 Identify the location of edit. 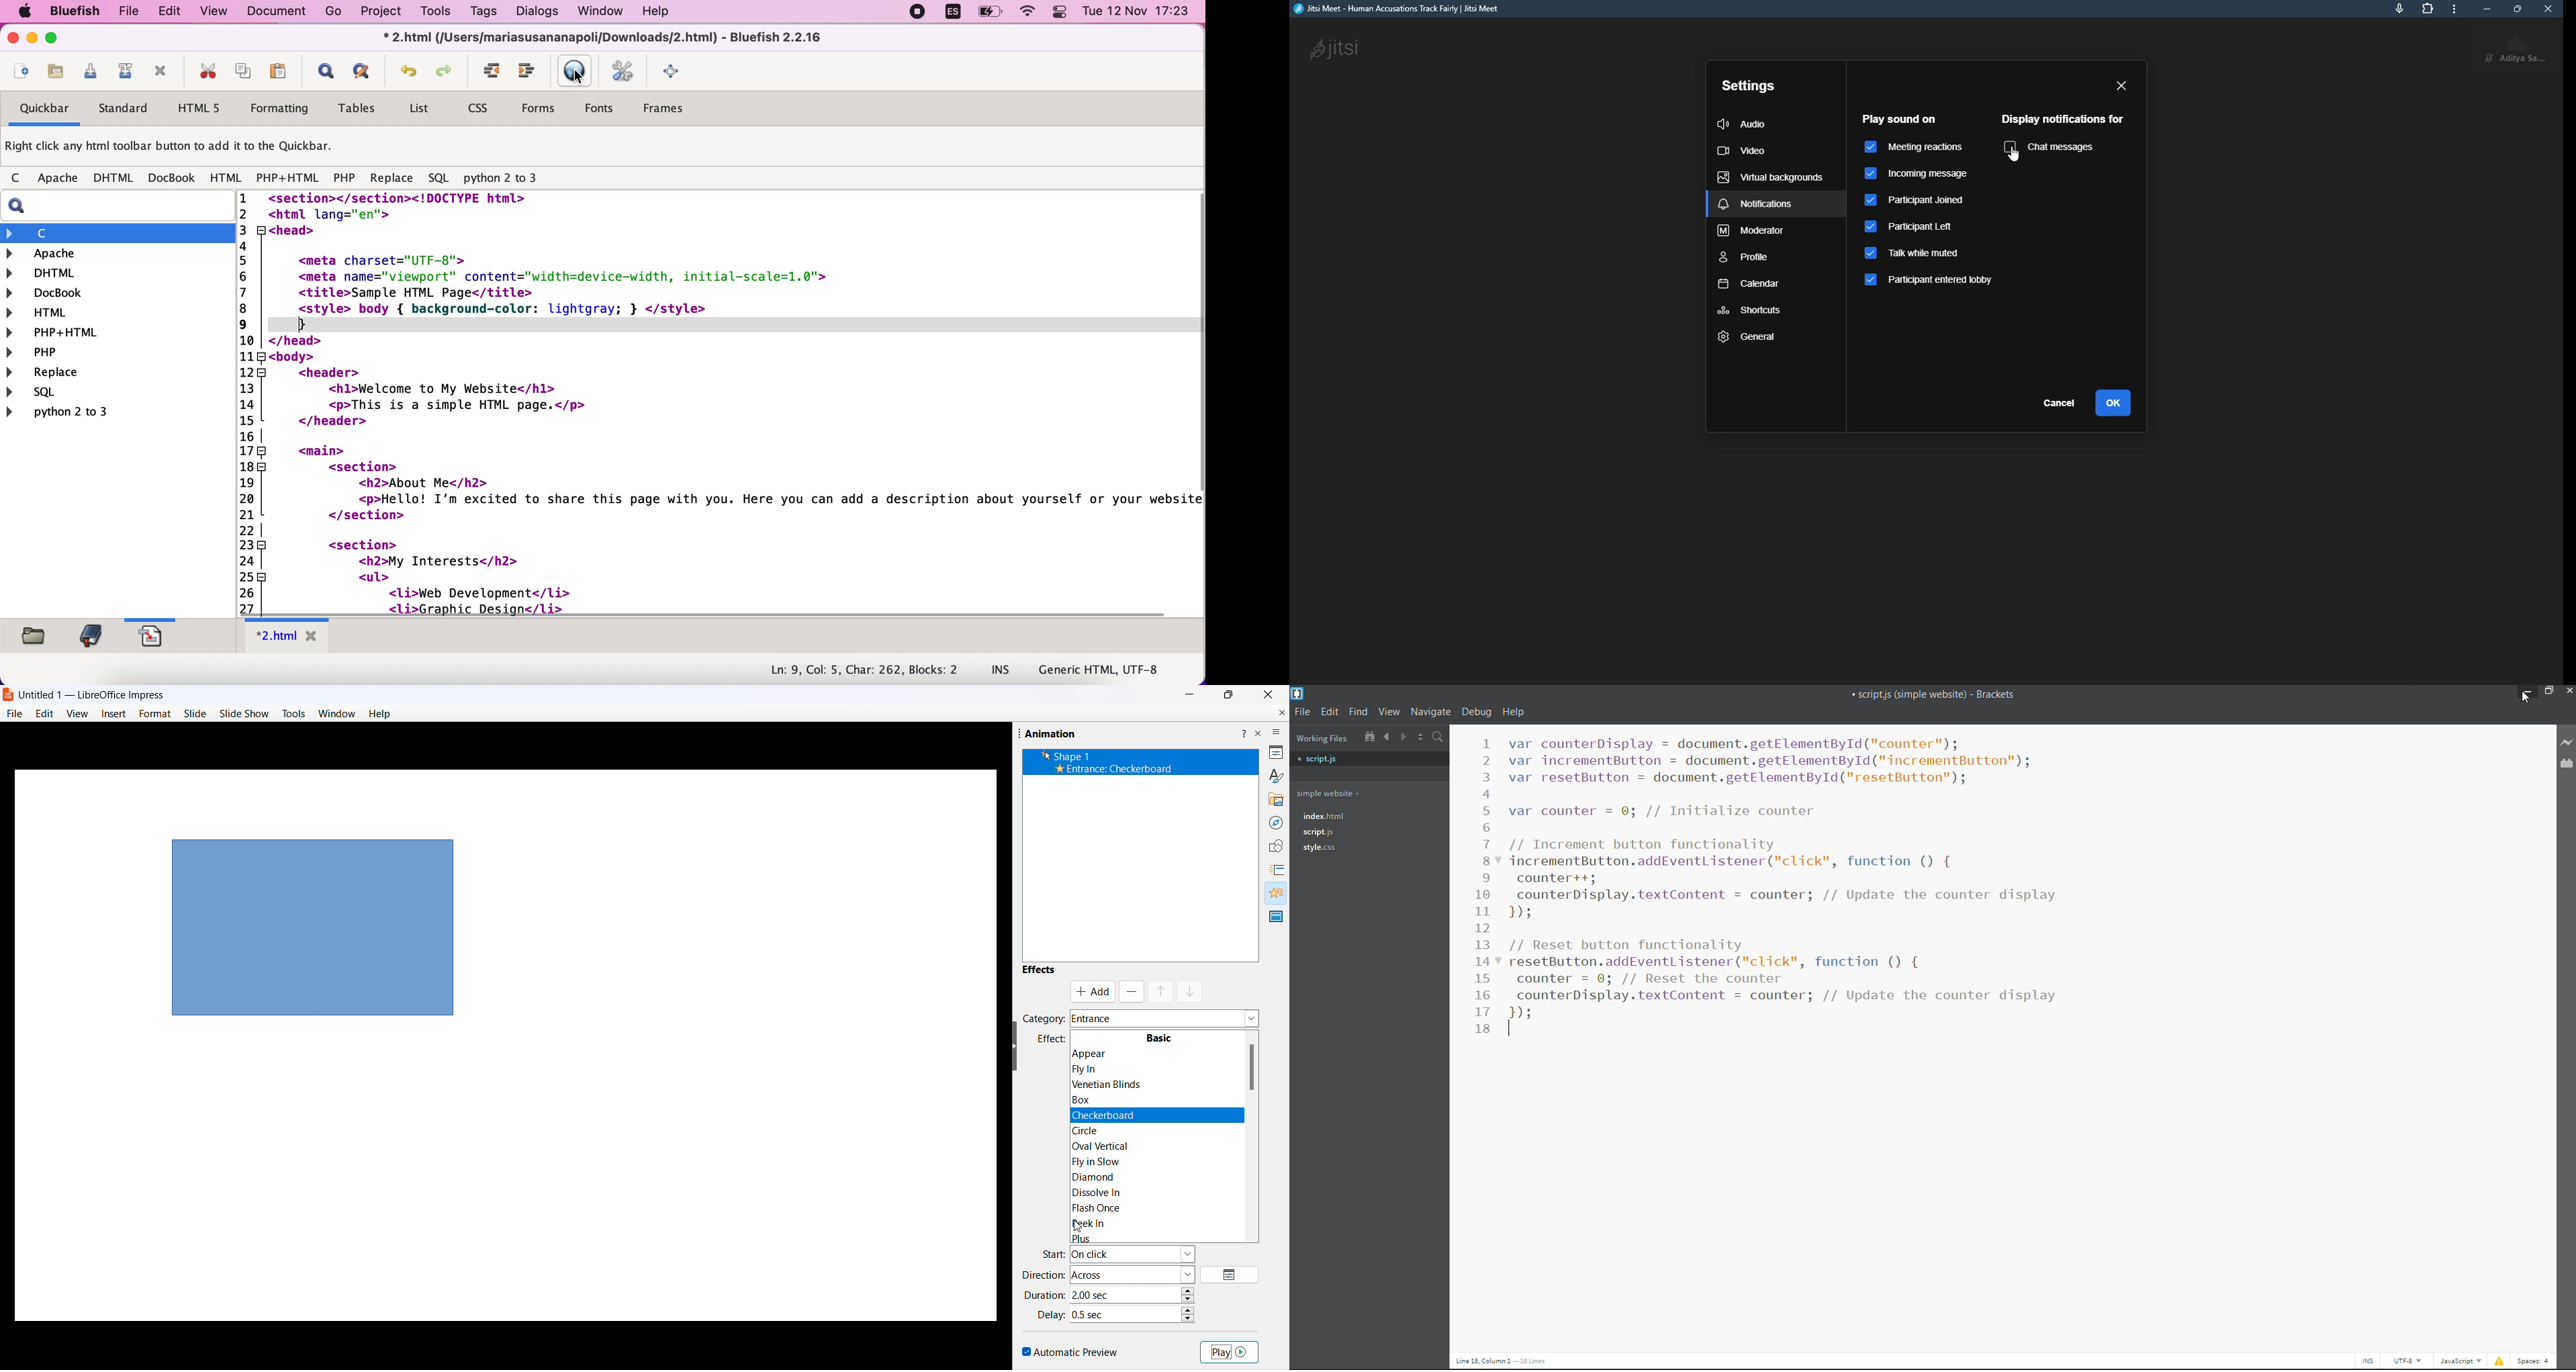
(172, 12).